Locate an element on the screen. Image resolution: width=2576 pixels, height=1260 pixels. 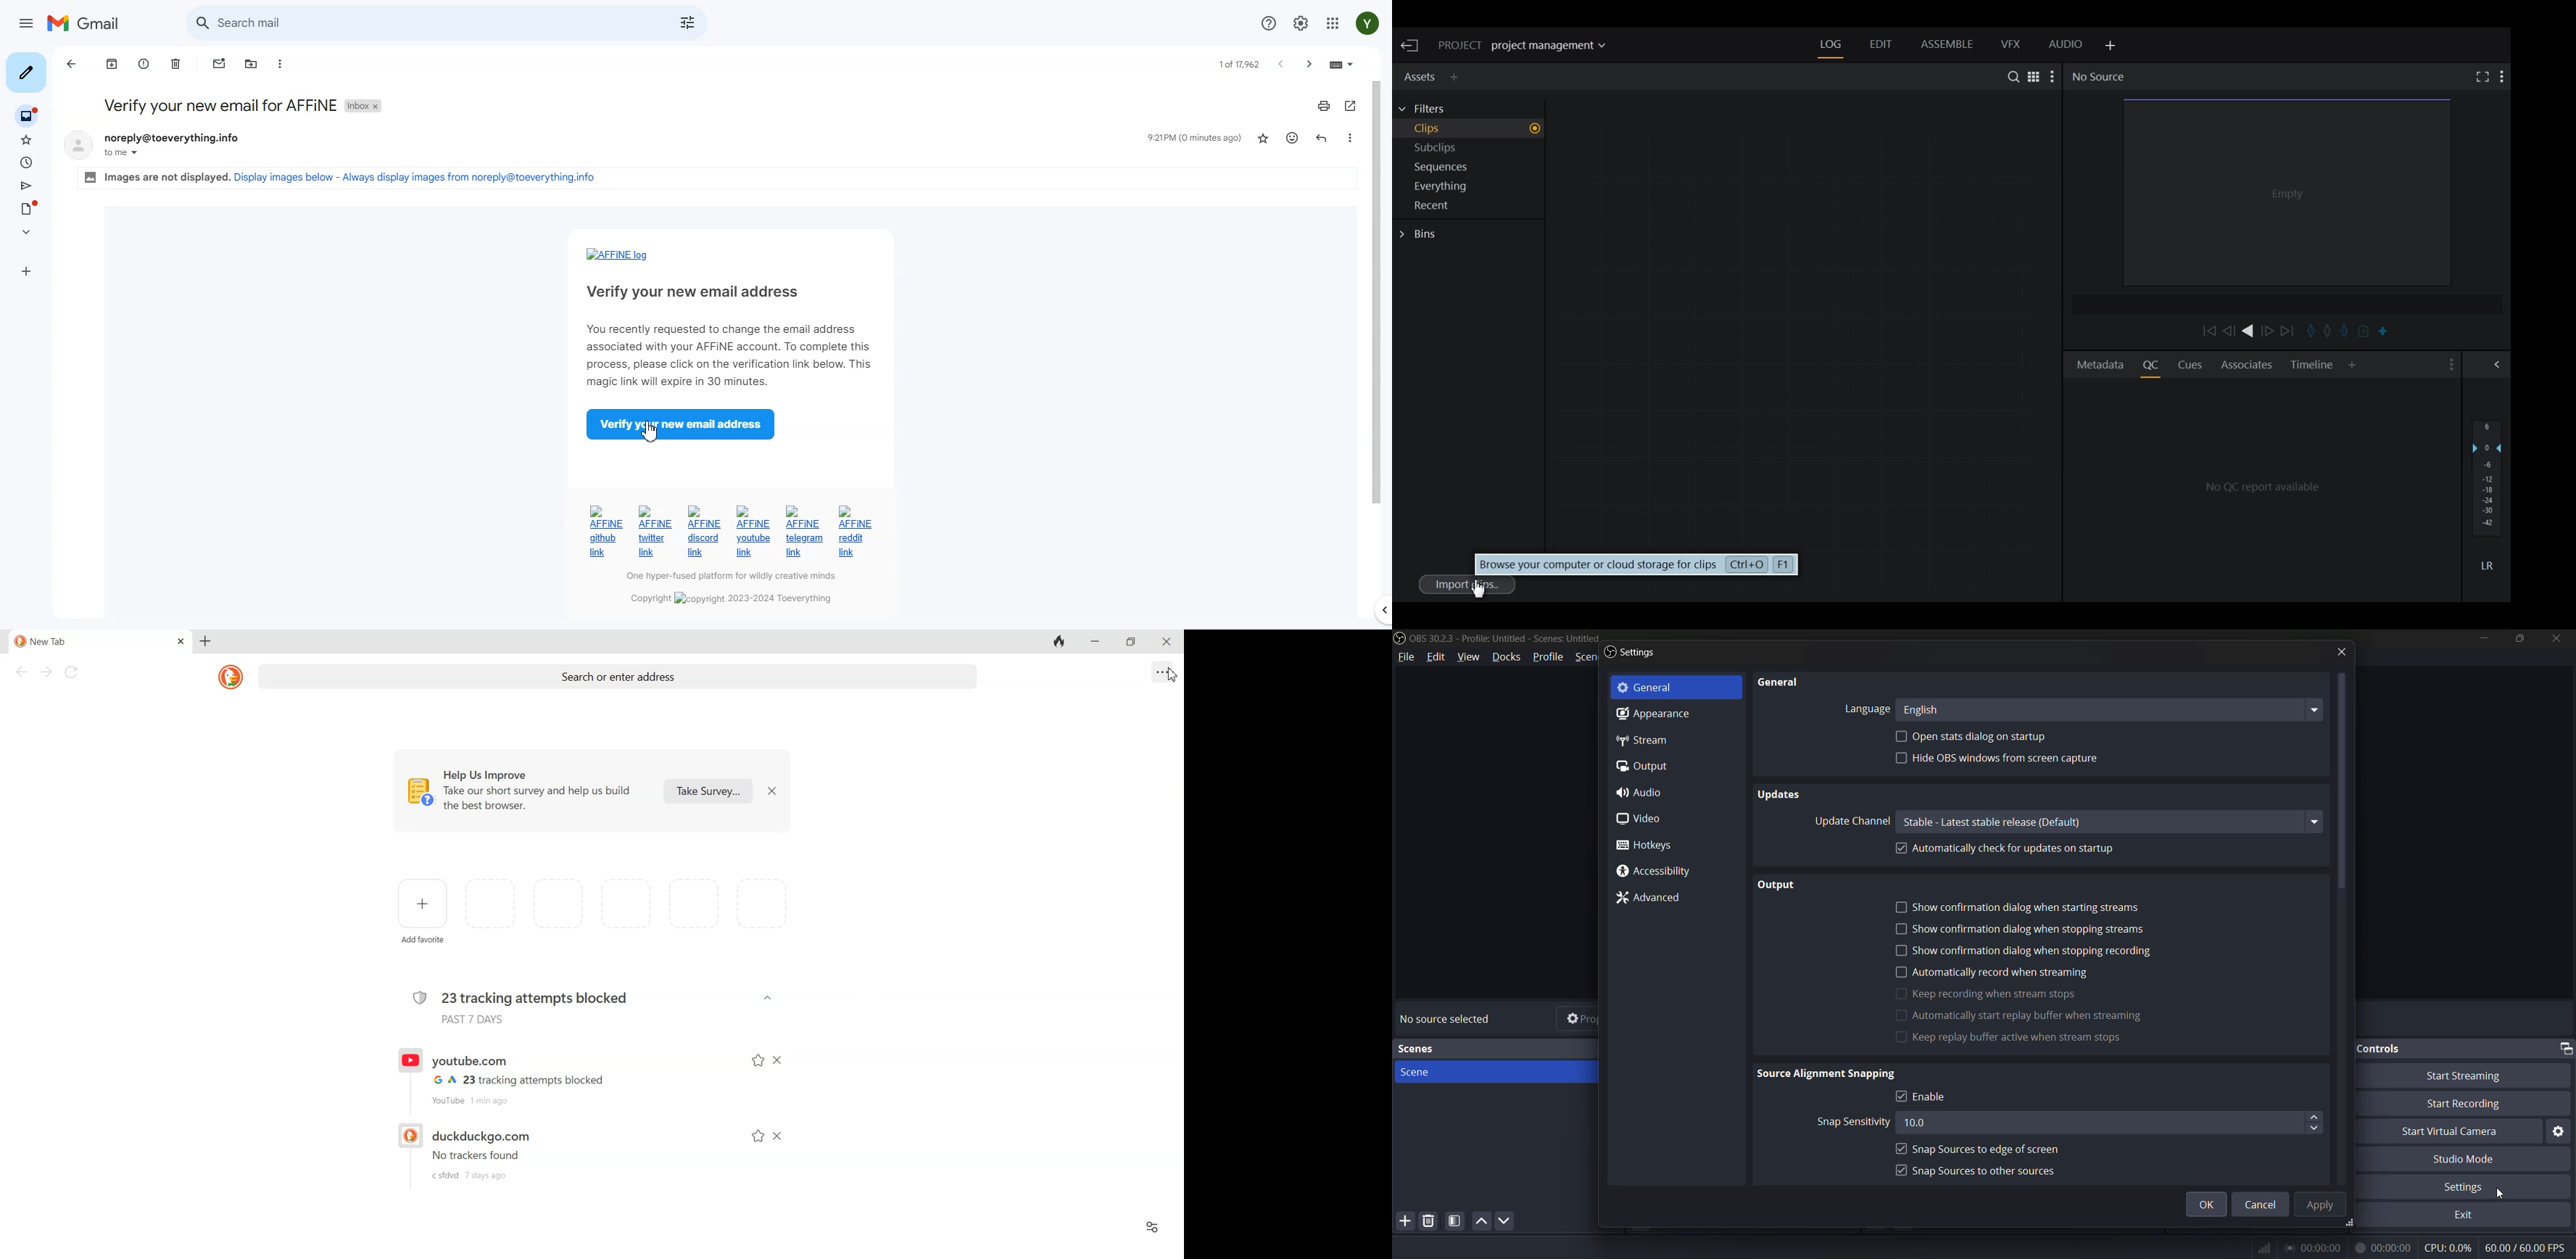
no source selected is located at coordinates (1443, 1019).